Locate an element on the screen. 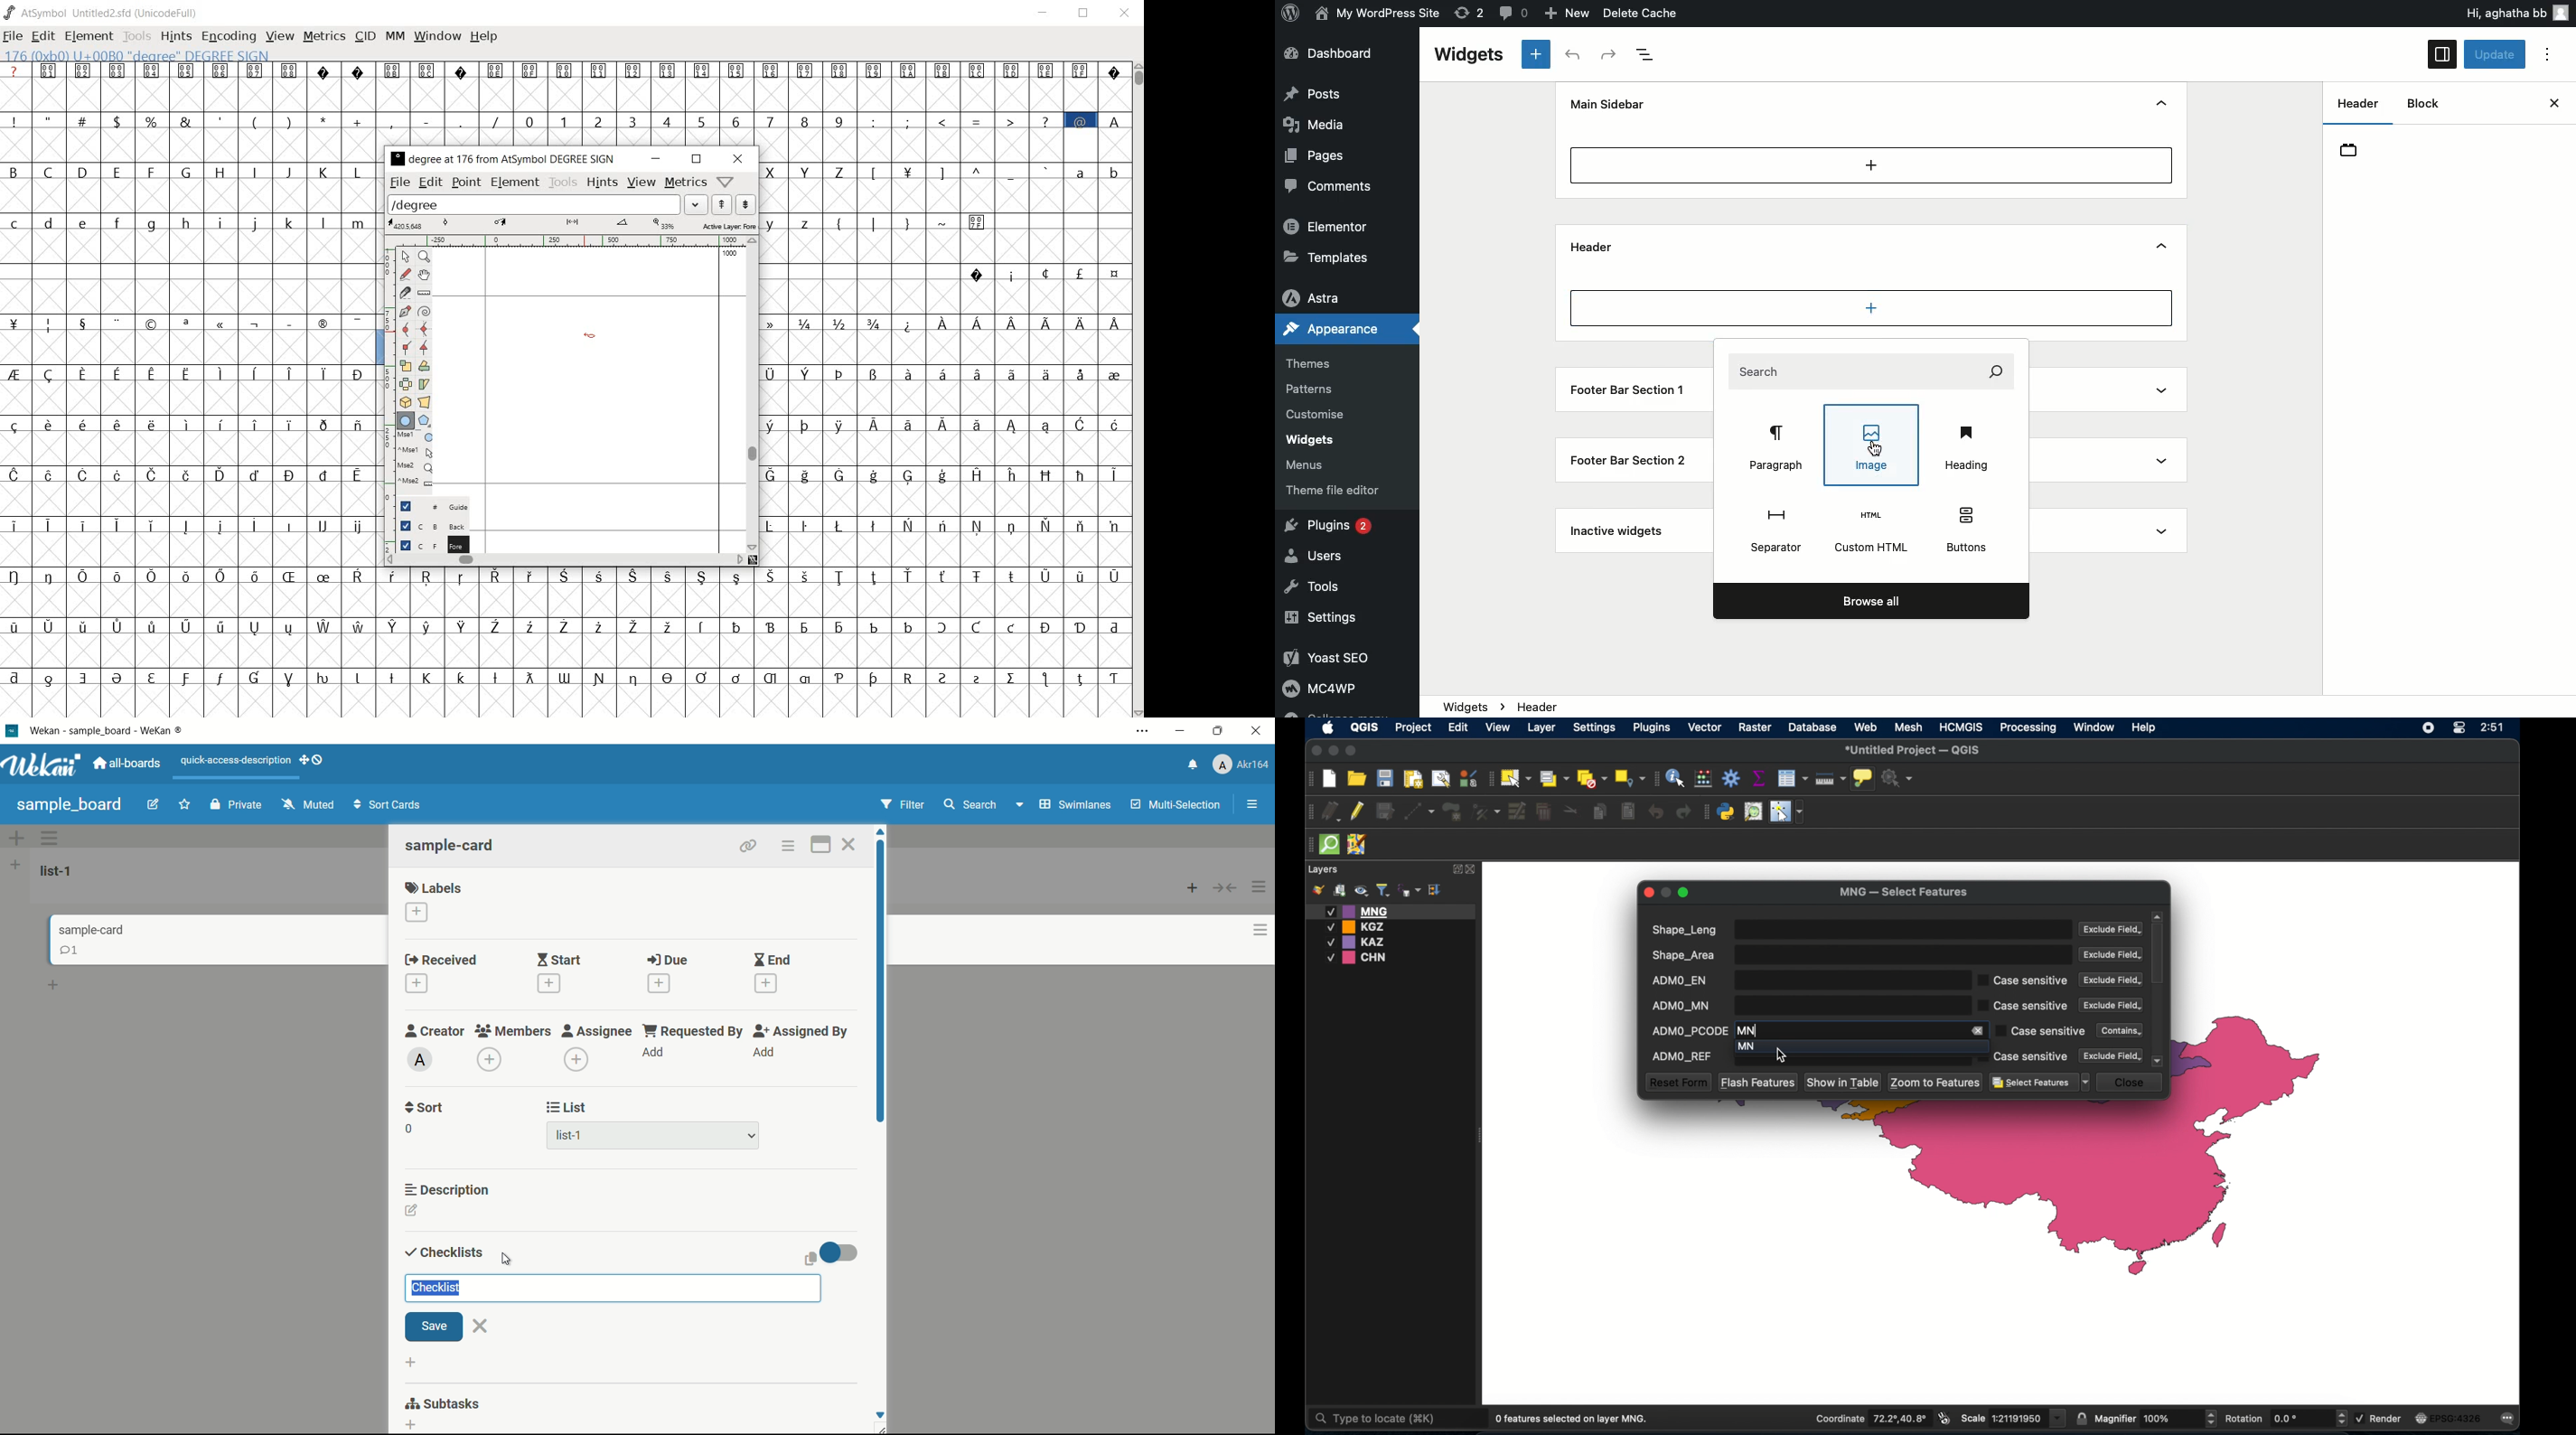 This screenshot has width=2576, height=1456. add date is located at coordinates (659, 984).